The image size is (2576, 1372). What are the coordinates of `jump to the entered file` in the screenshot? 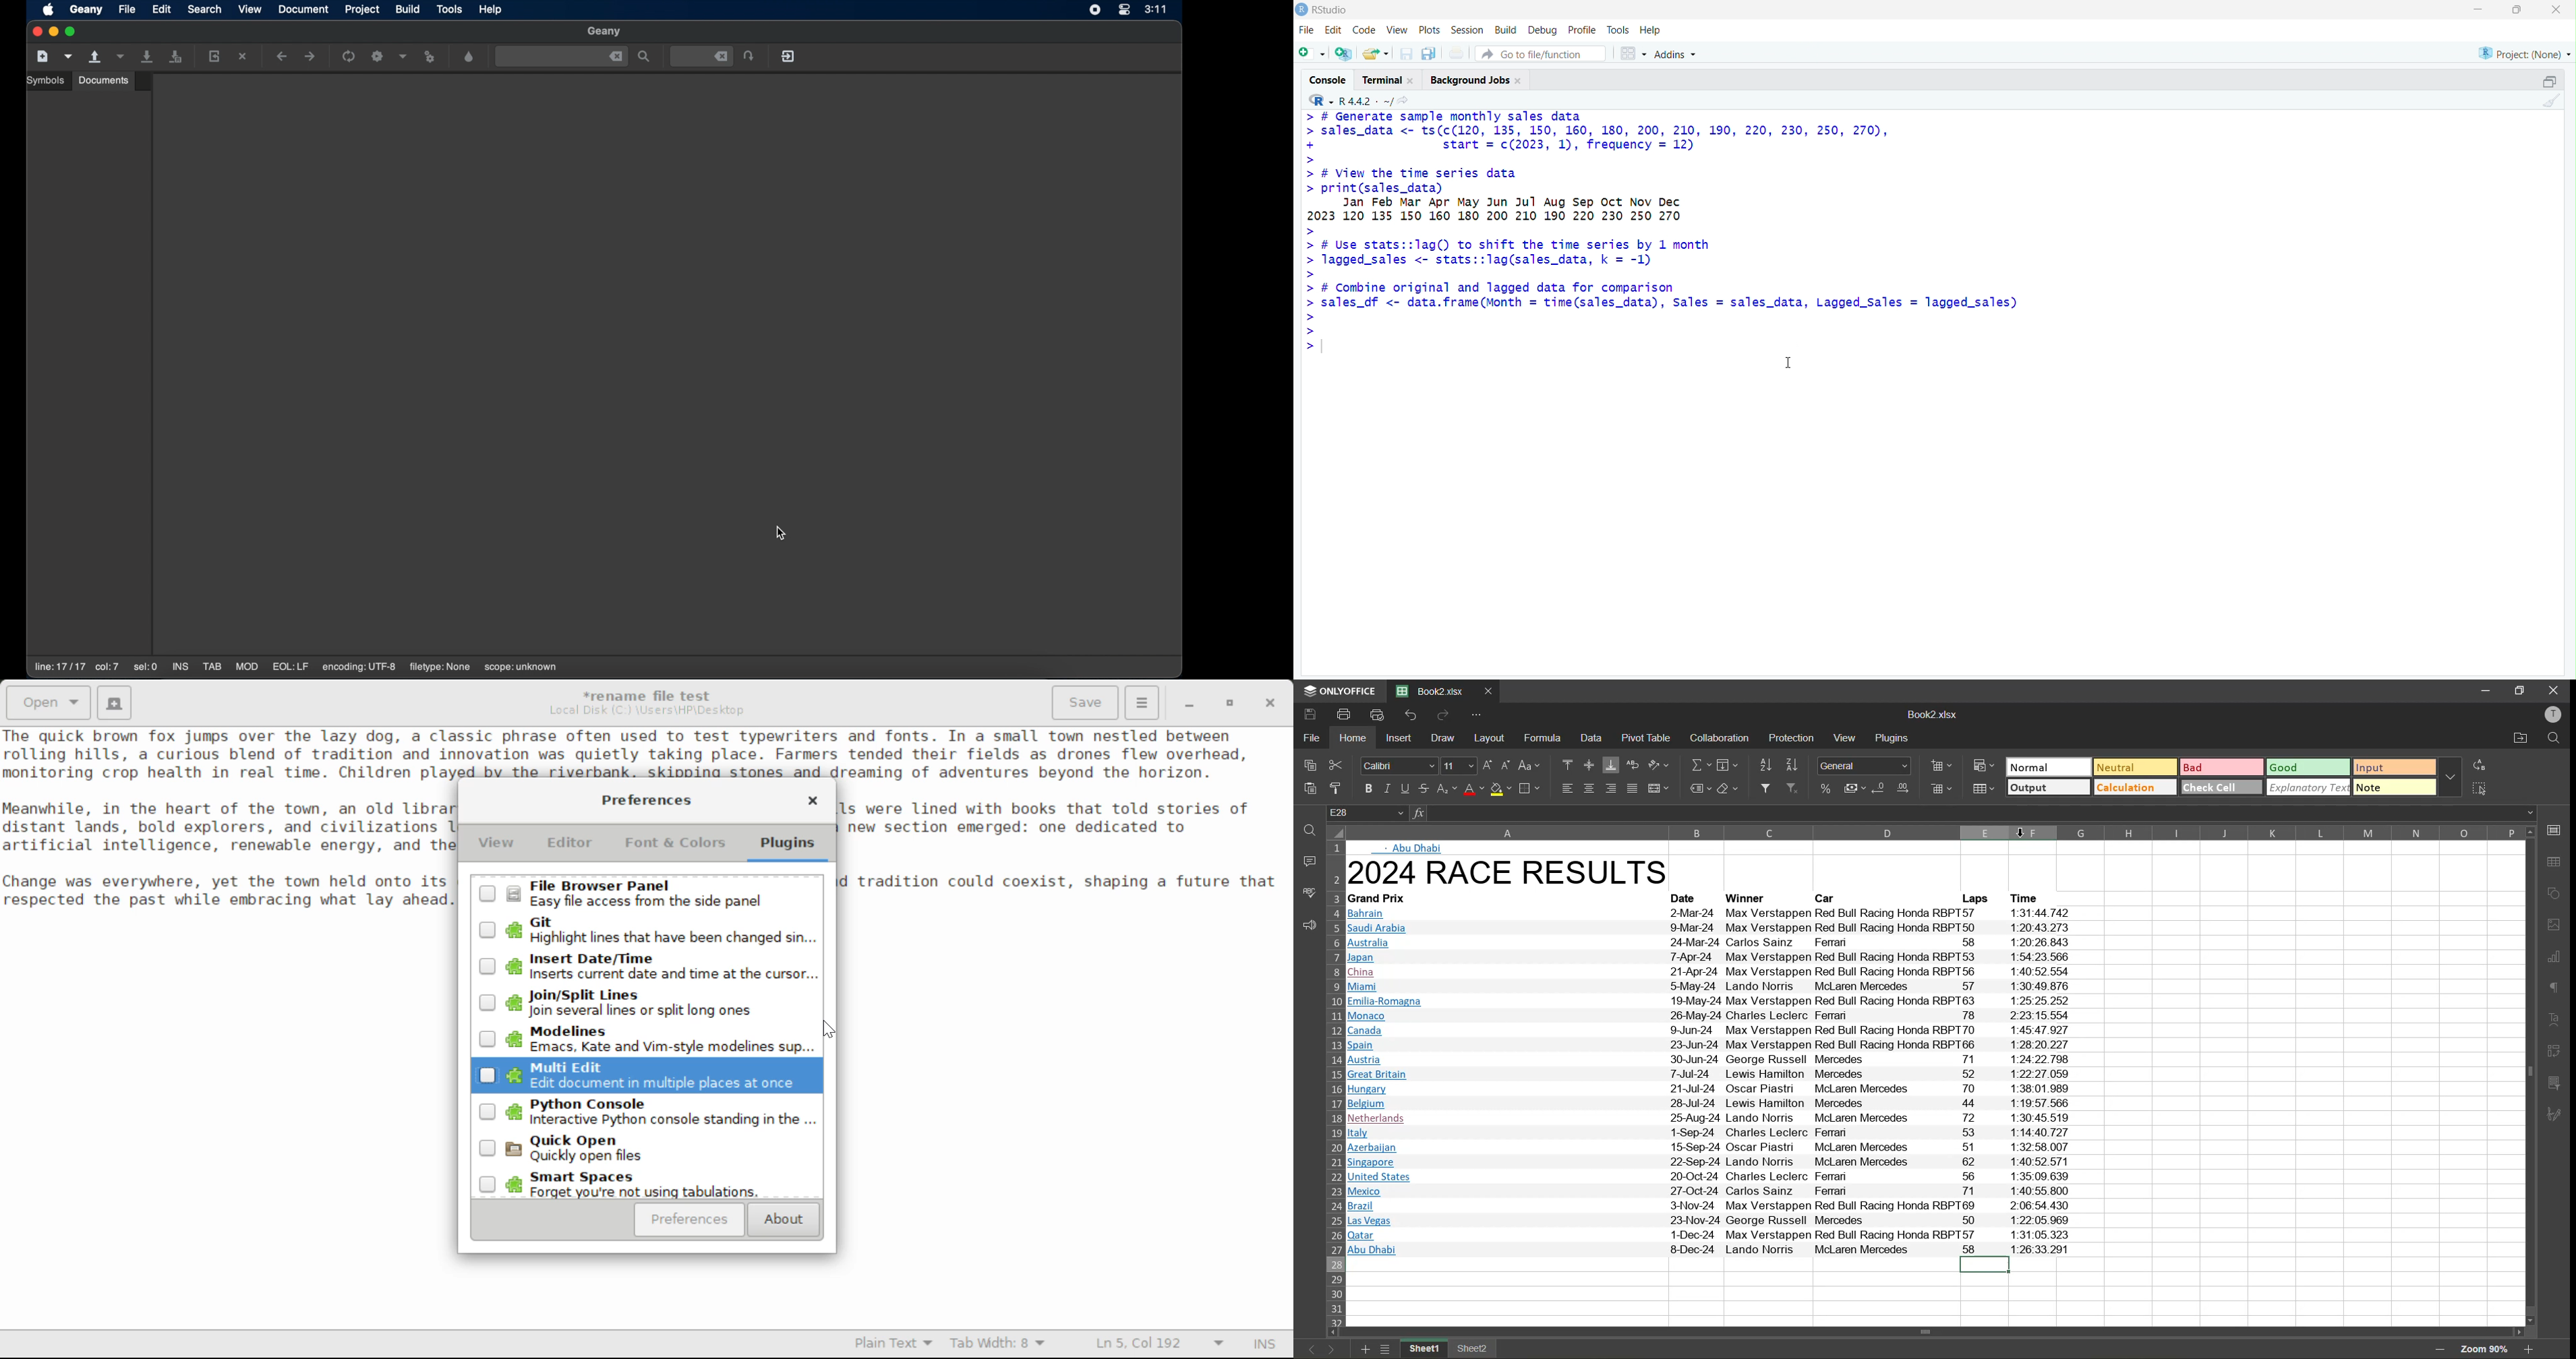 It's located at (750, 57).